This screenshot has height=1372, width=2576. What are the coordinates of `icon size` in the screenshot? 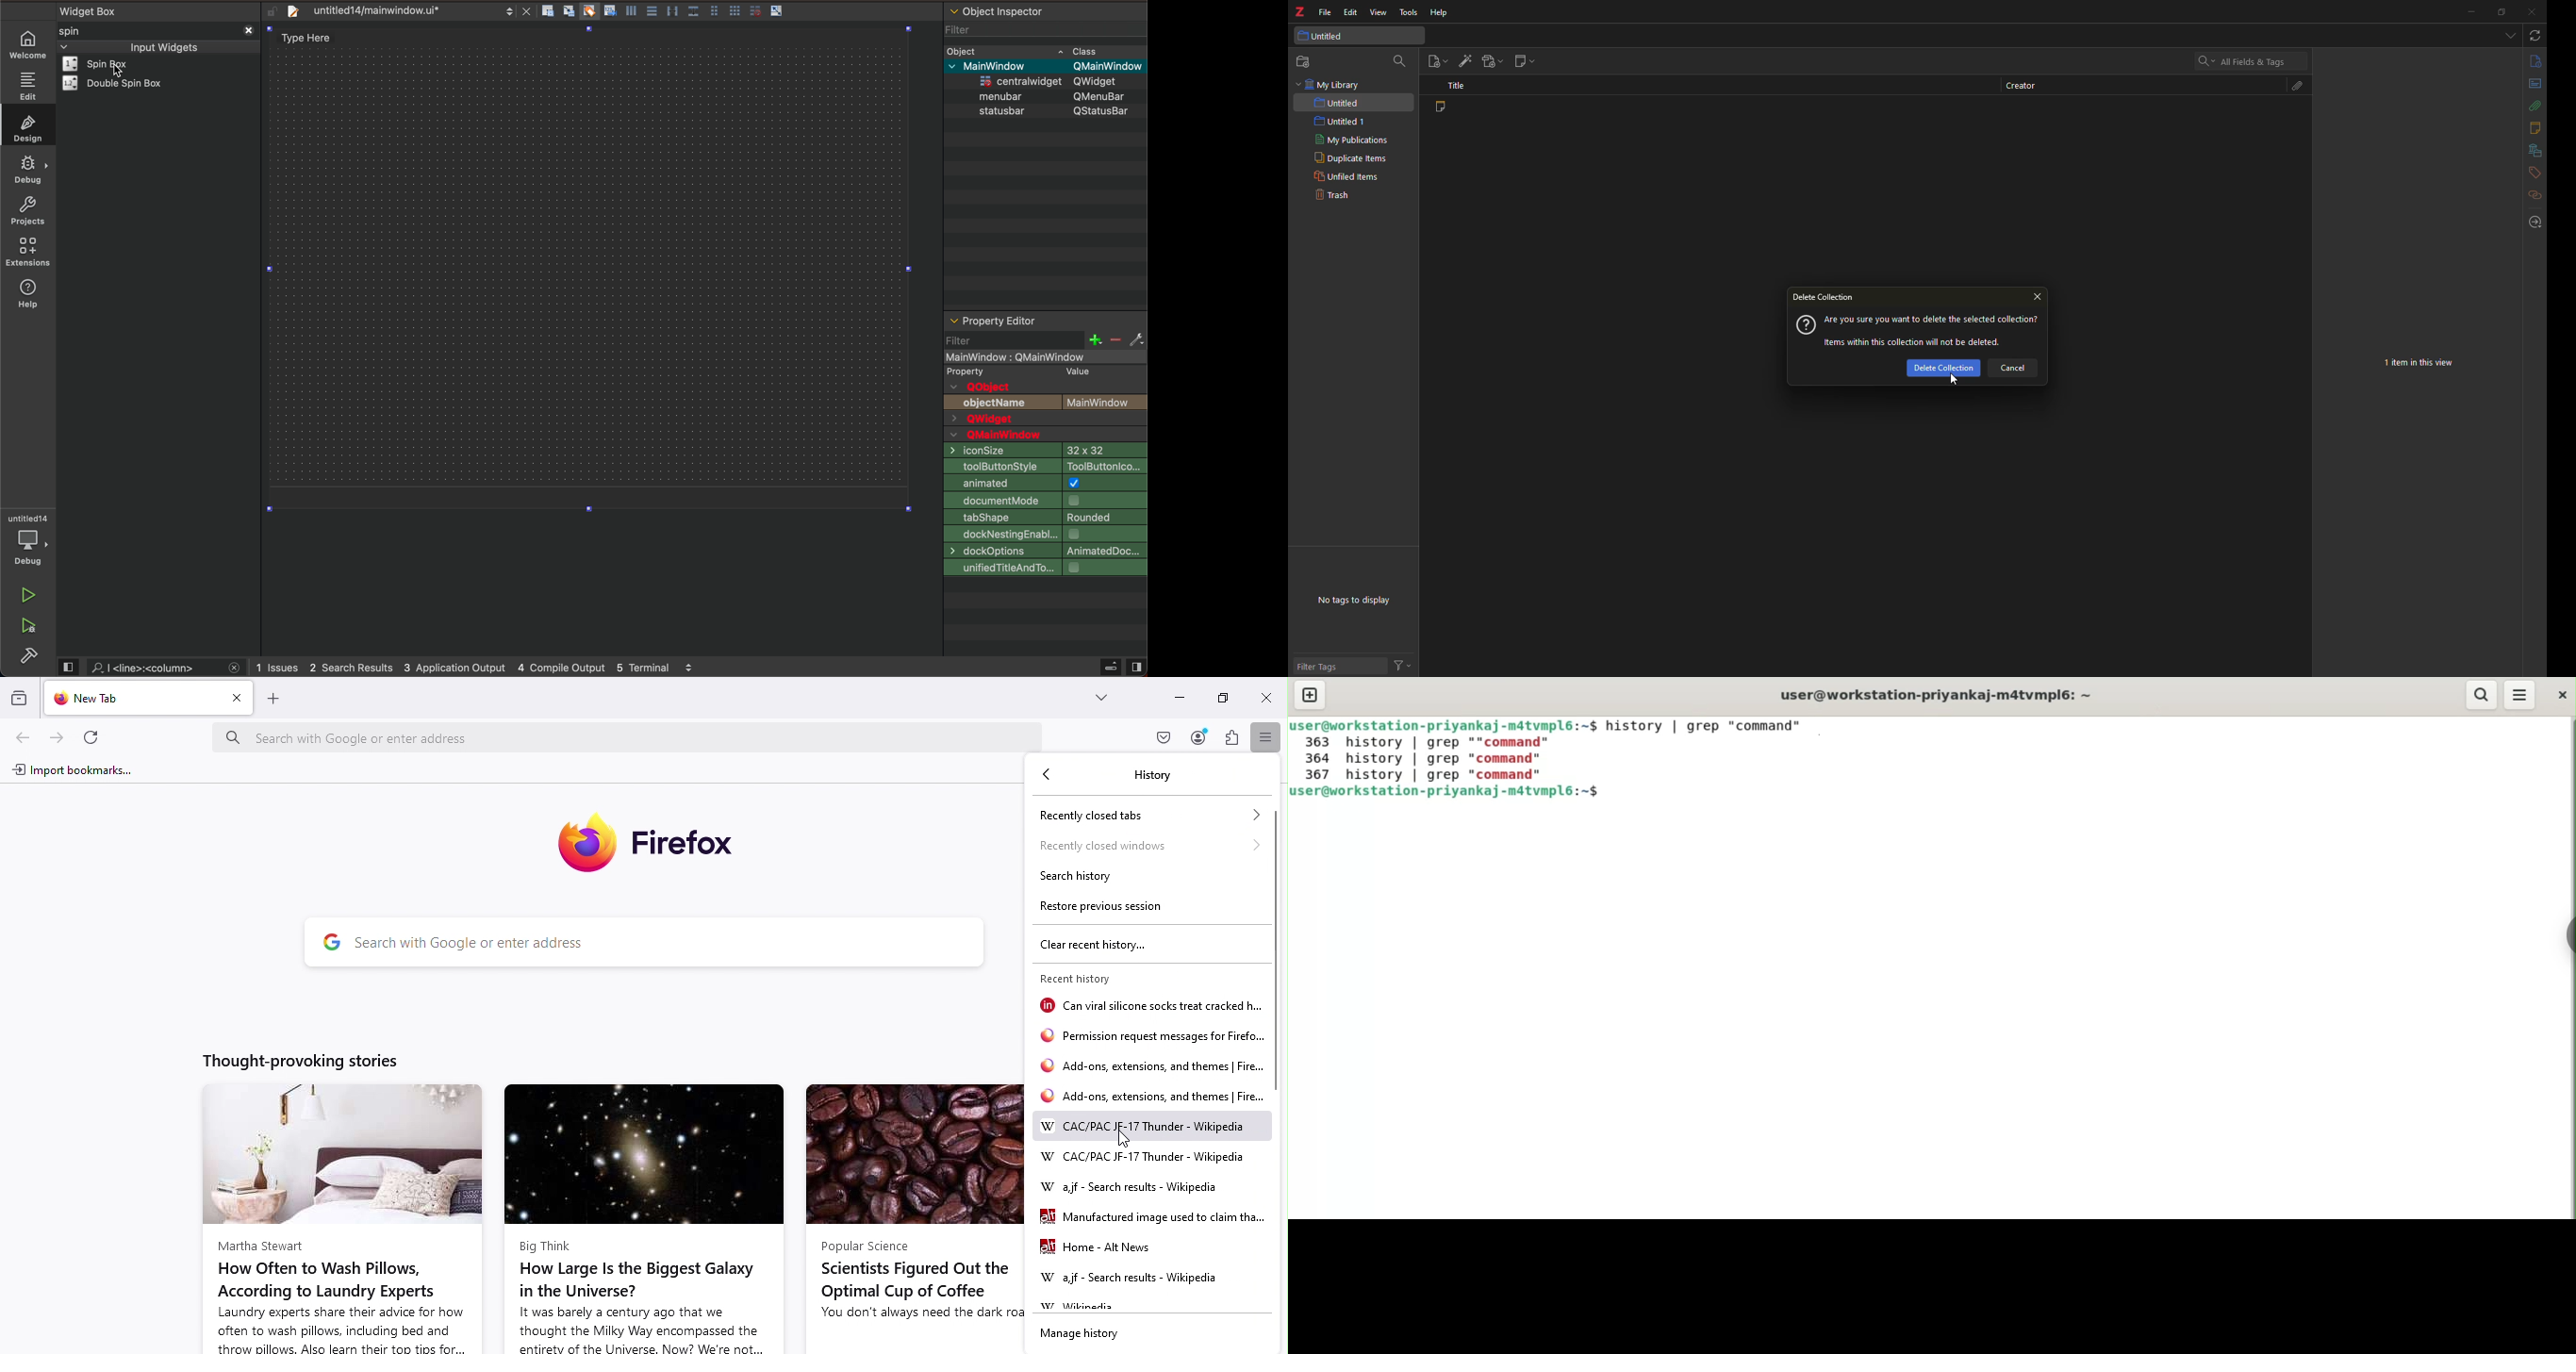 It's located at (1043, 450).